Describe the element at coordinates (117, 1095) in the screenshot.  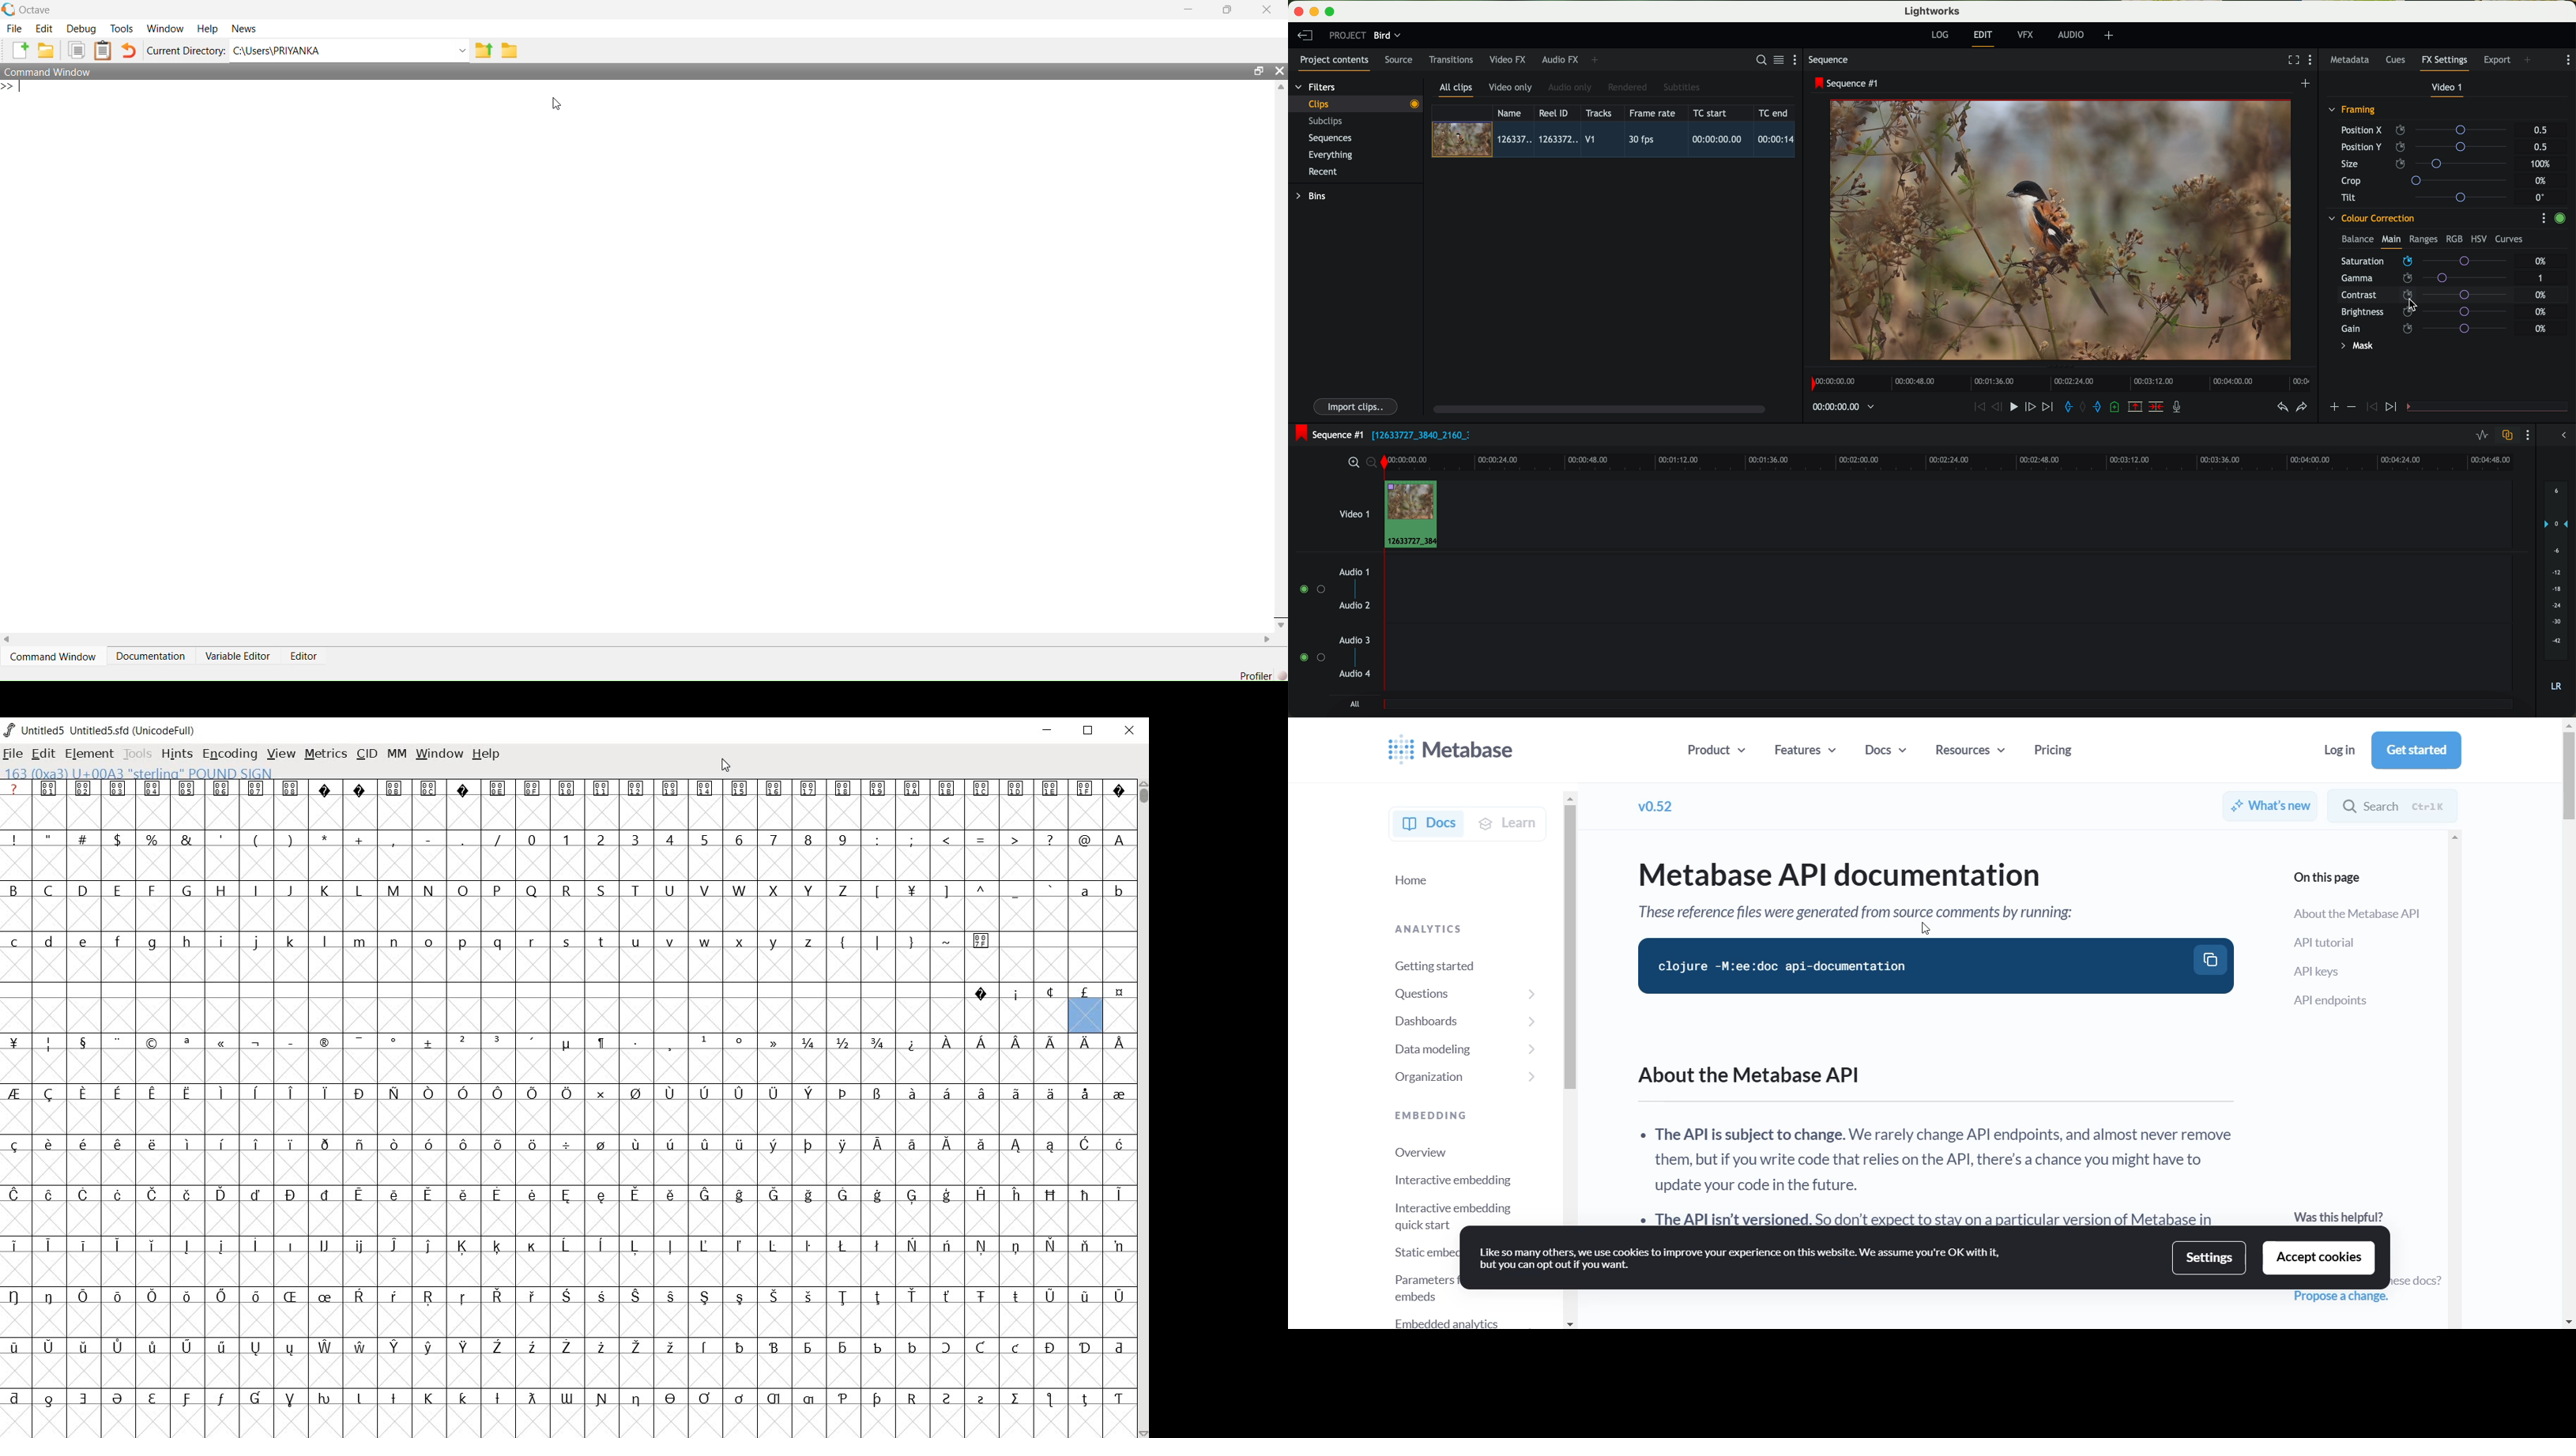
I see `Symbol` at that location.